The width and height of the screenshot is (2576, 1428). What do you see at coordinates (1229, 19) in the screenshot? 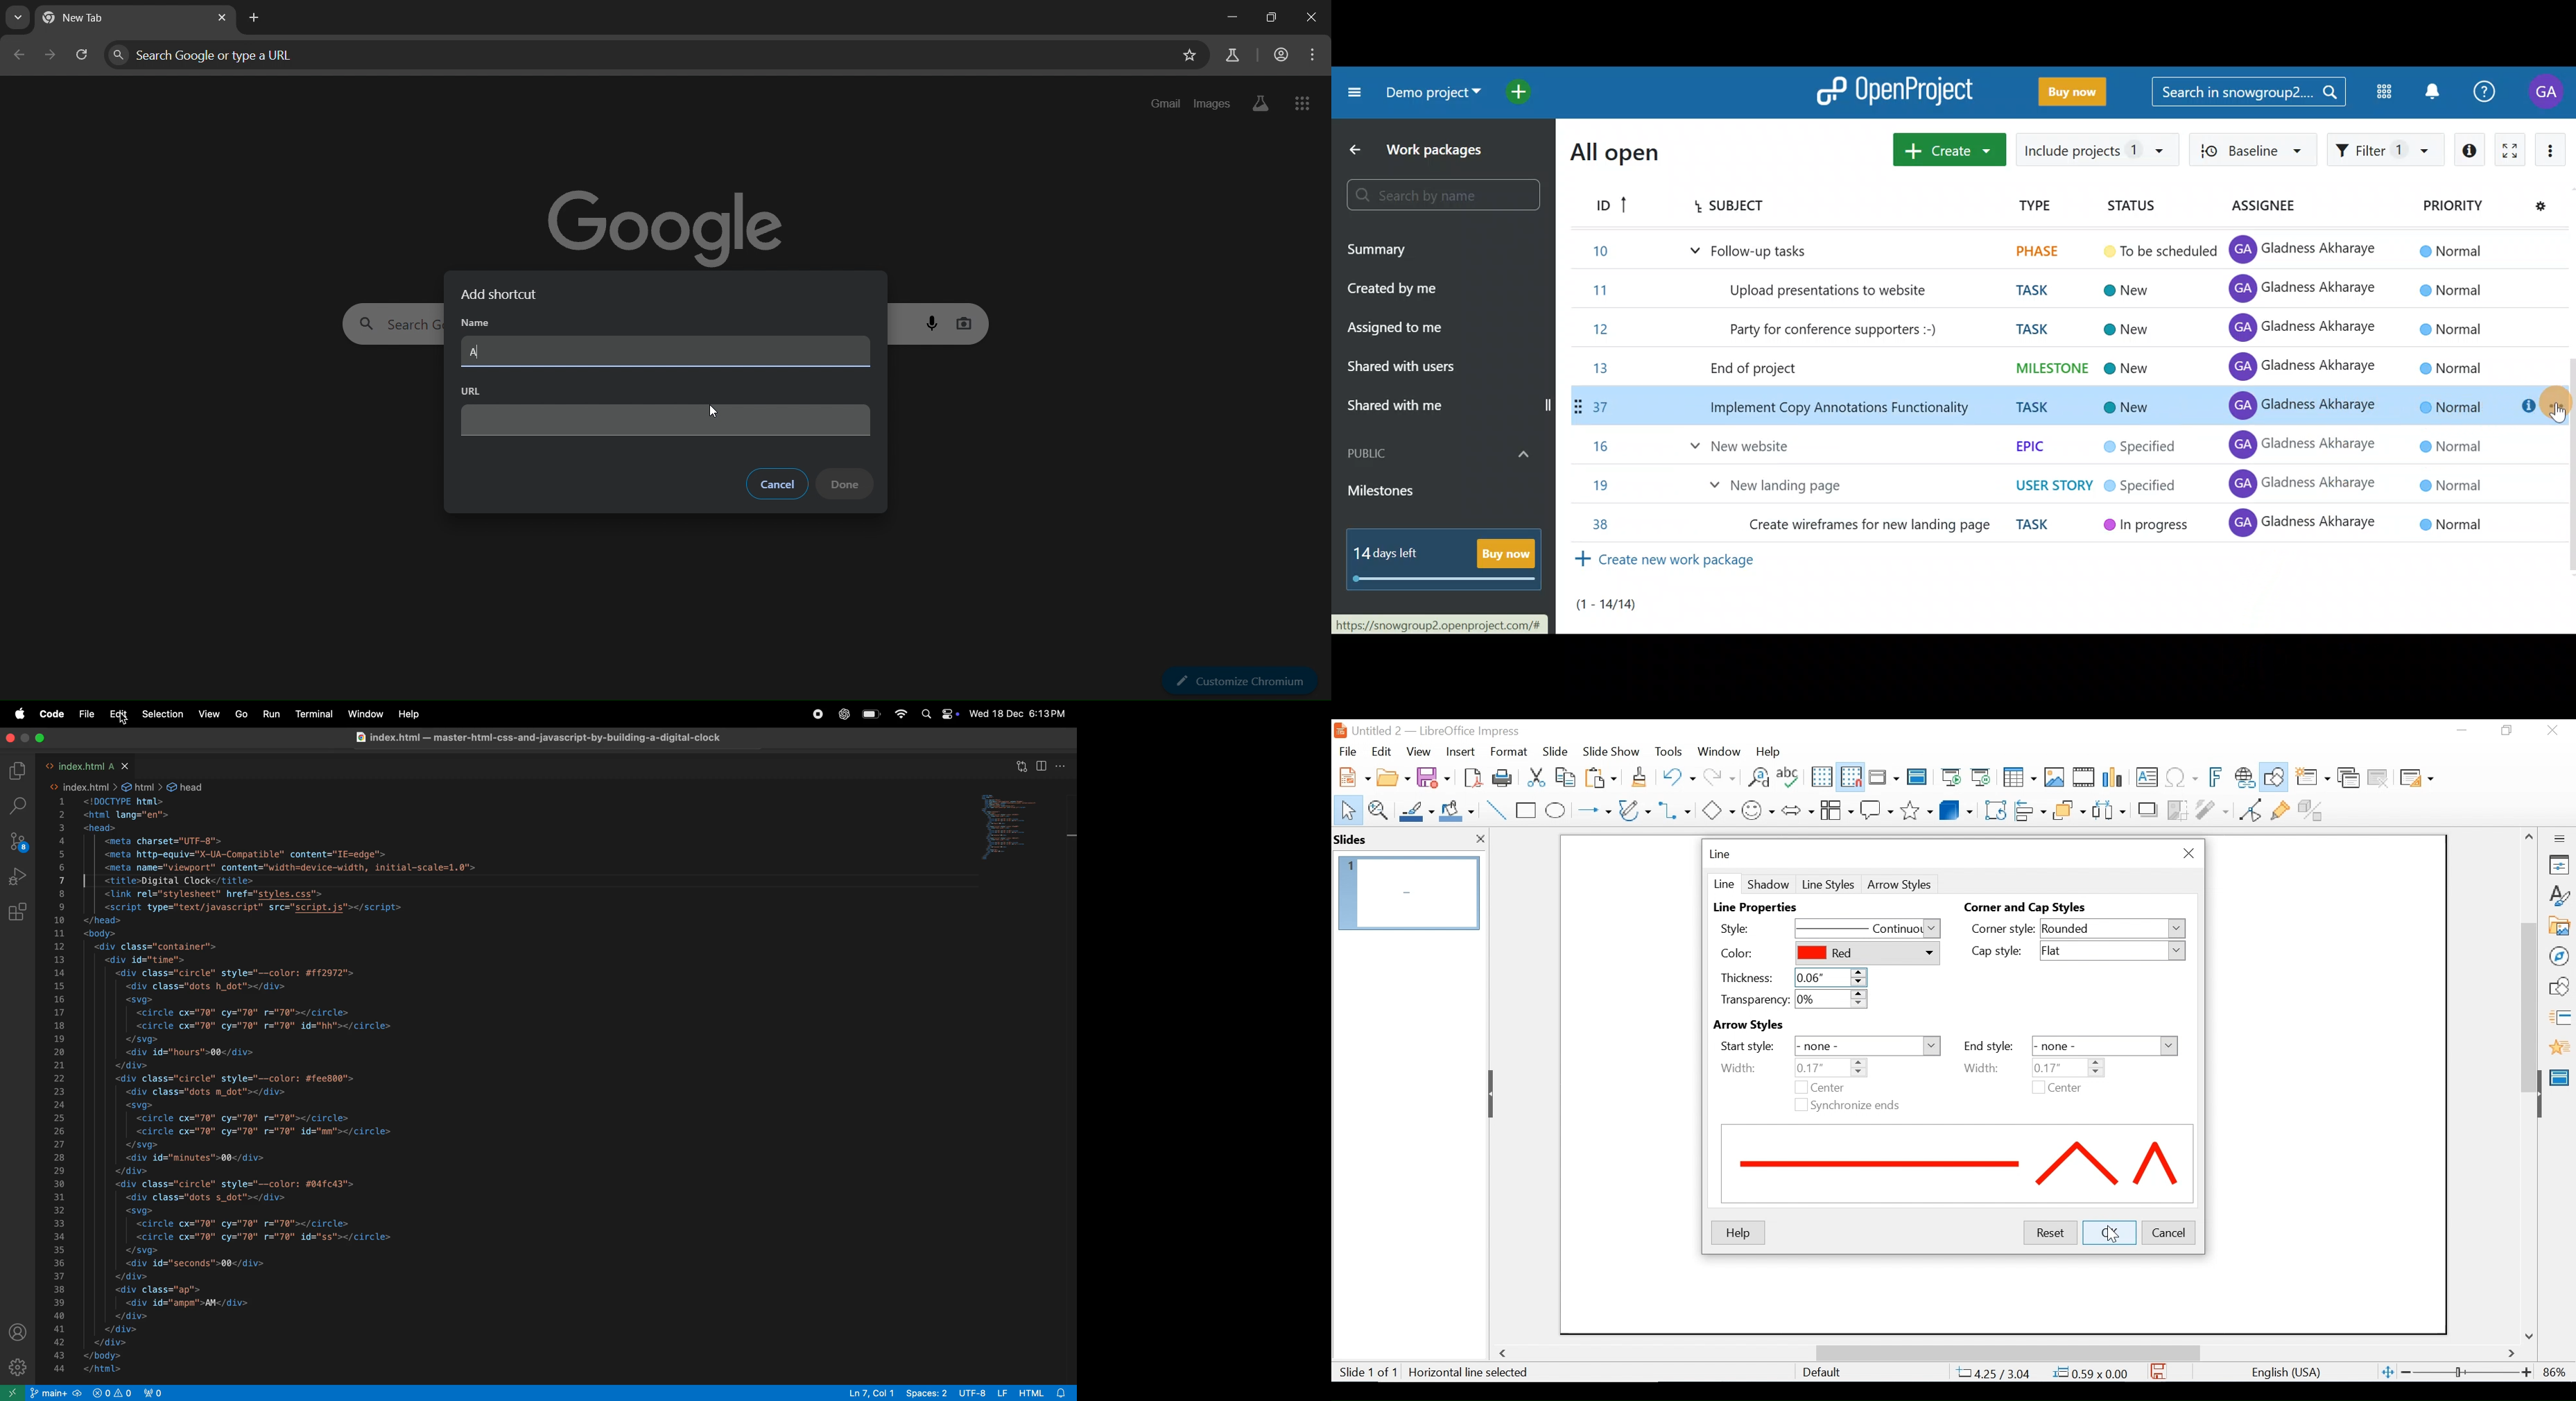
I see `minimize` at bounding box center [1229, 19].